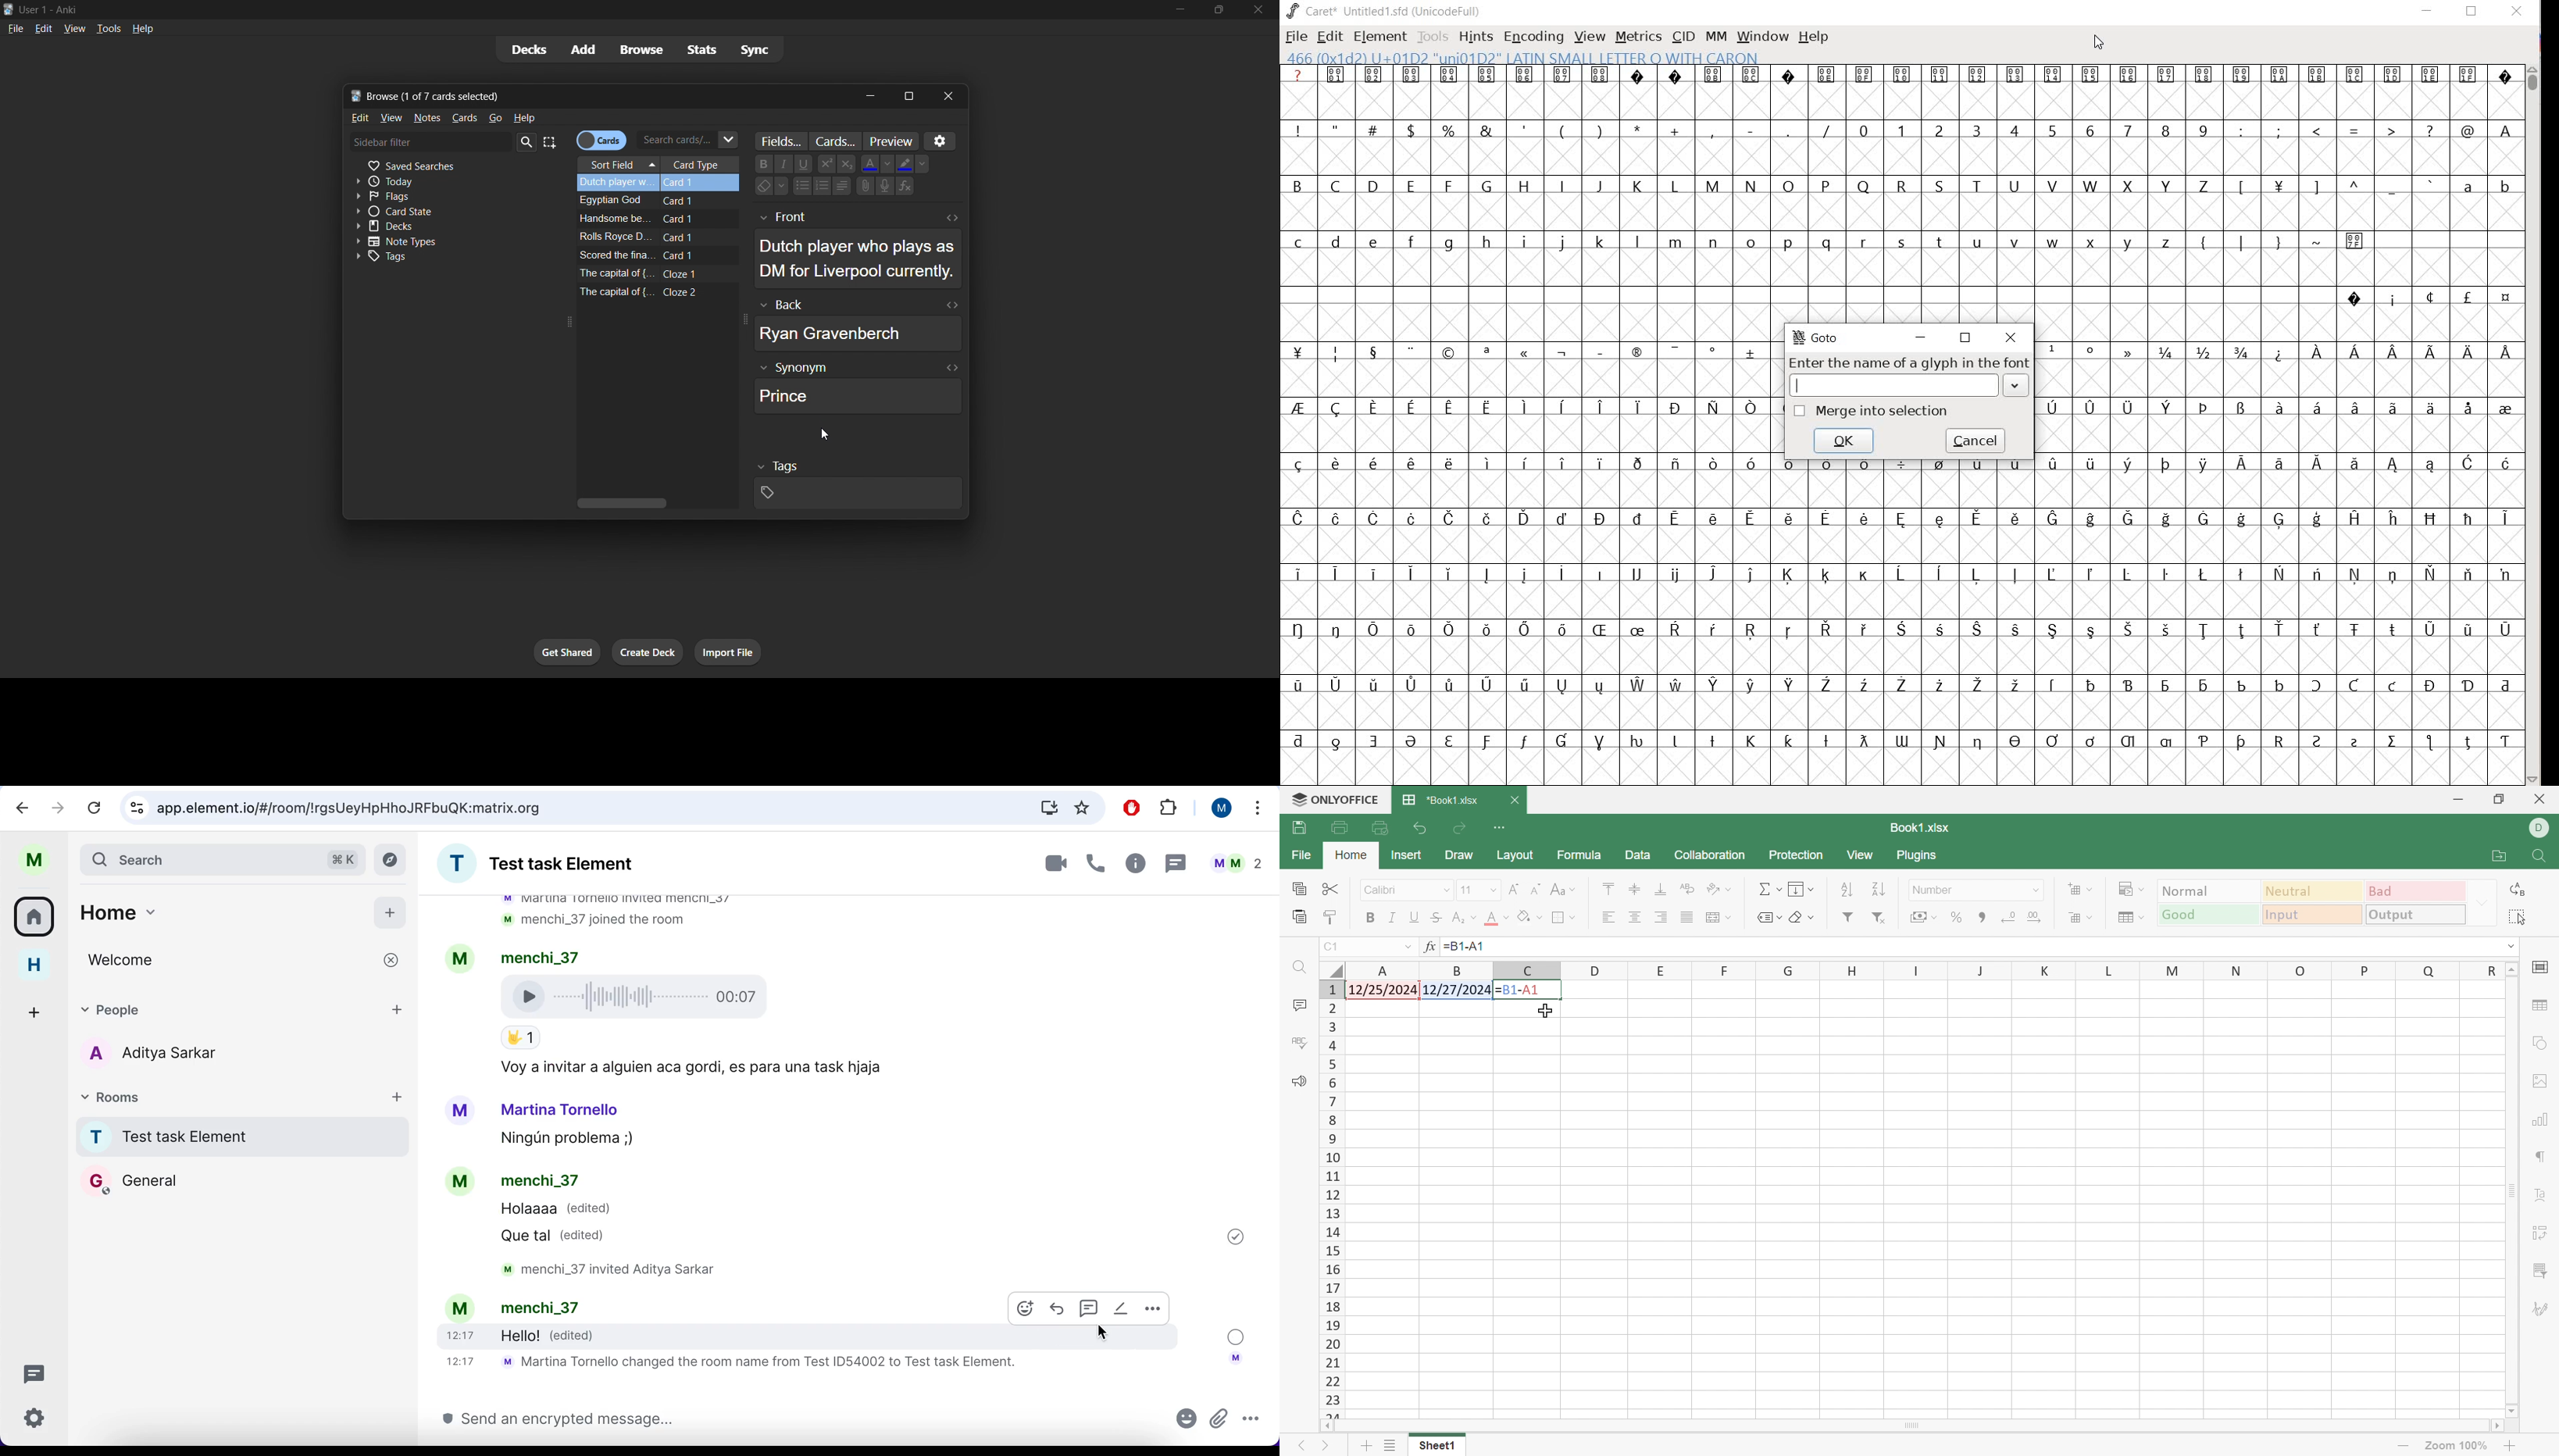 Image resolution: width=2576 pixels, height=1456 pixels. What do you see at coordinates (2083, 918) in the screenshot?
I see `Delete cells` at bounding box center [2083, 918].